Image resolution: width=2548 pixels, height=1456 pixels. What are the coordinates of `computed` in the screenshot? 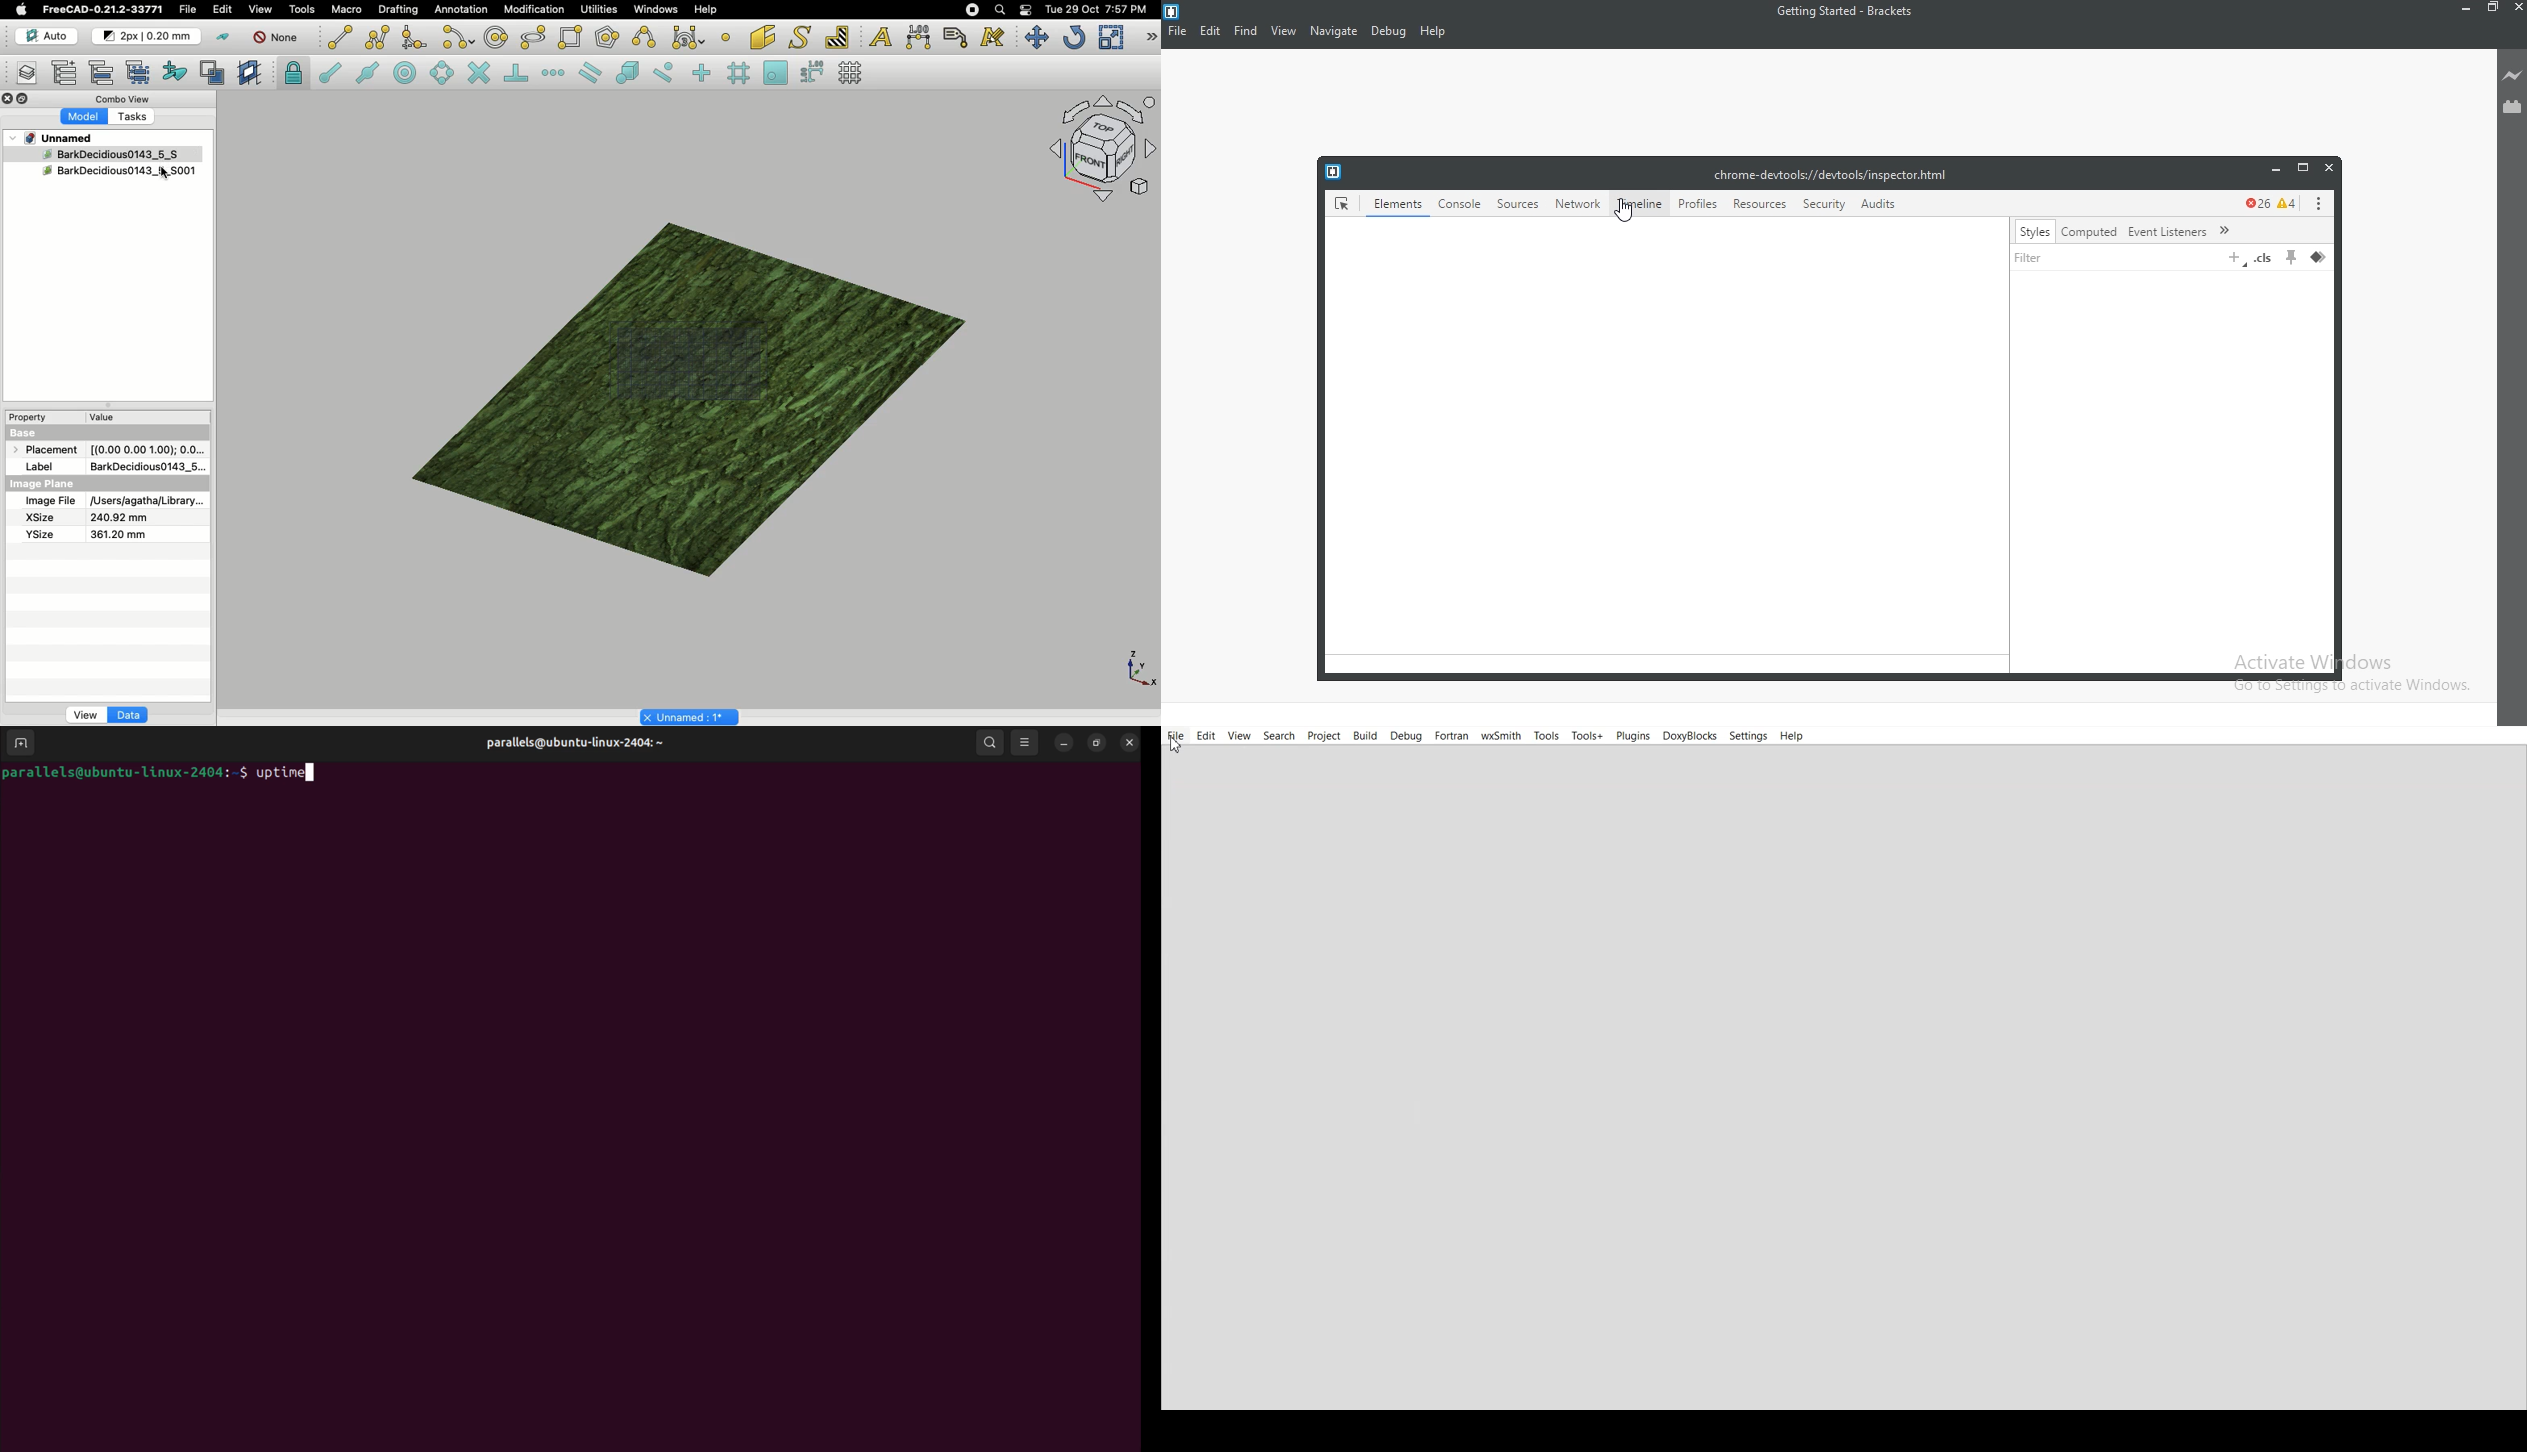 It's located at (2089, 232).